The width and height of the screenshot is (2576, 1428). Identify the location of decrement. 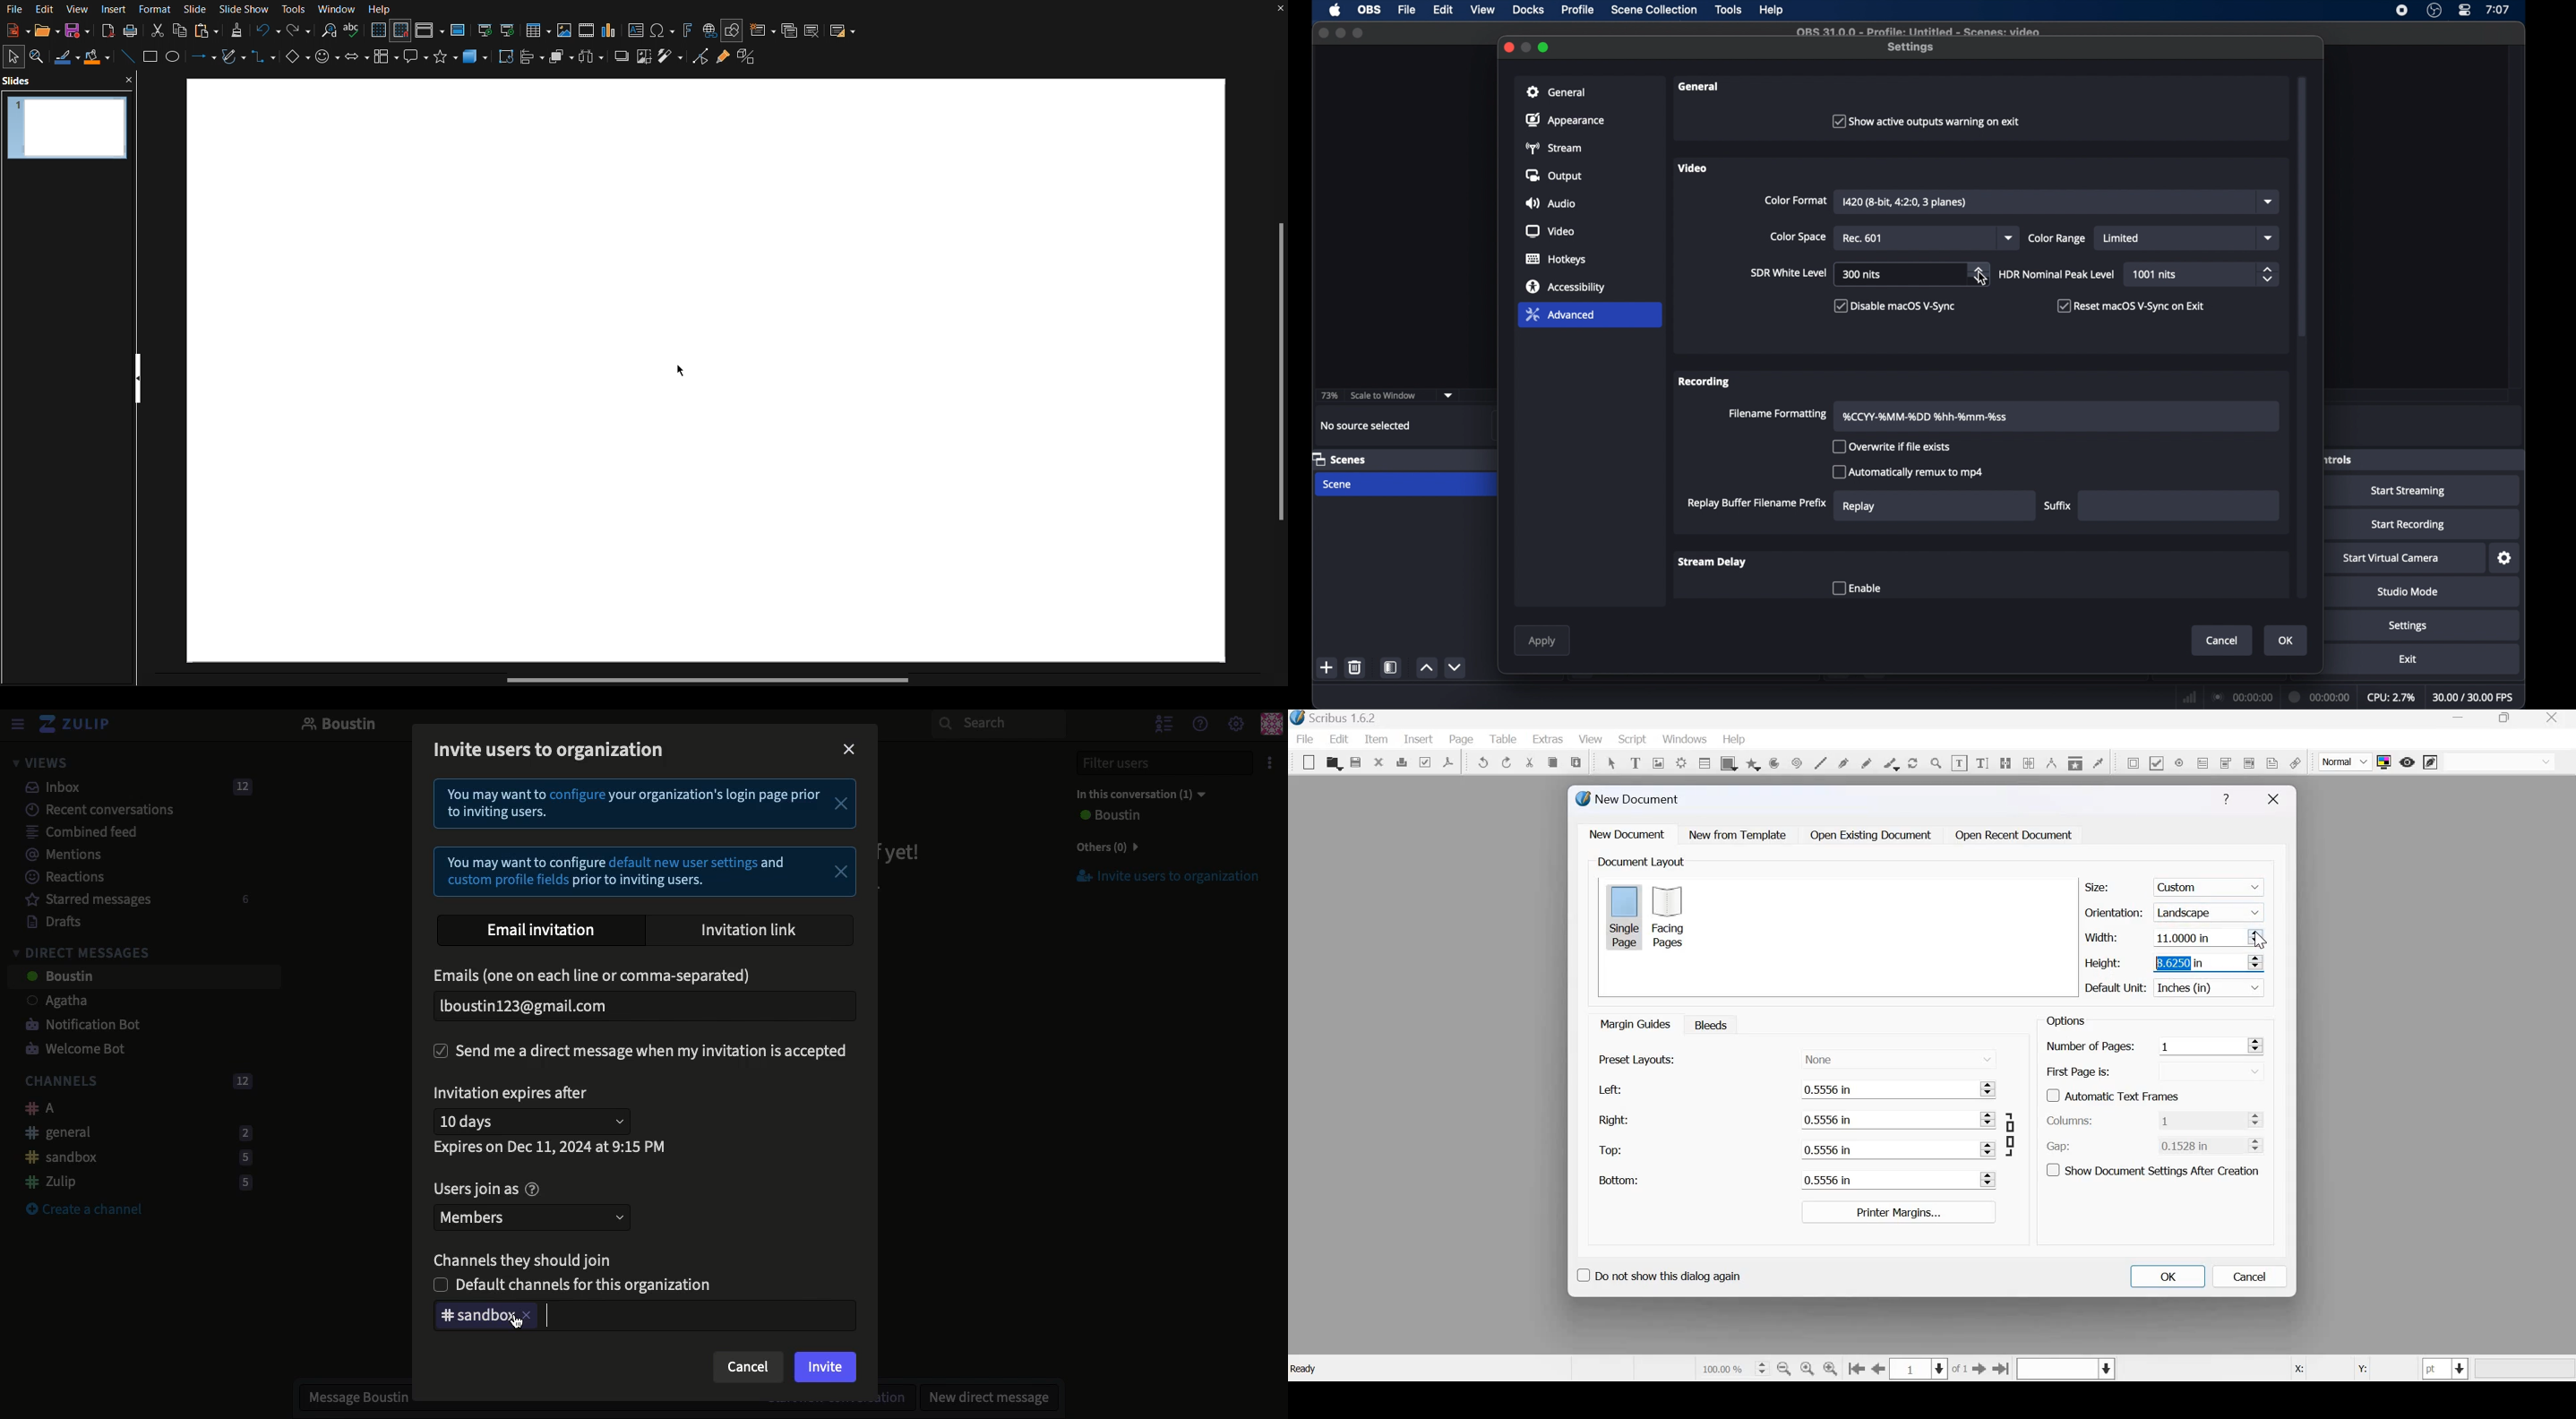
(1455, 667).